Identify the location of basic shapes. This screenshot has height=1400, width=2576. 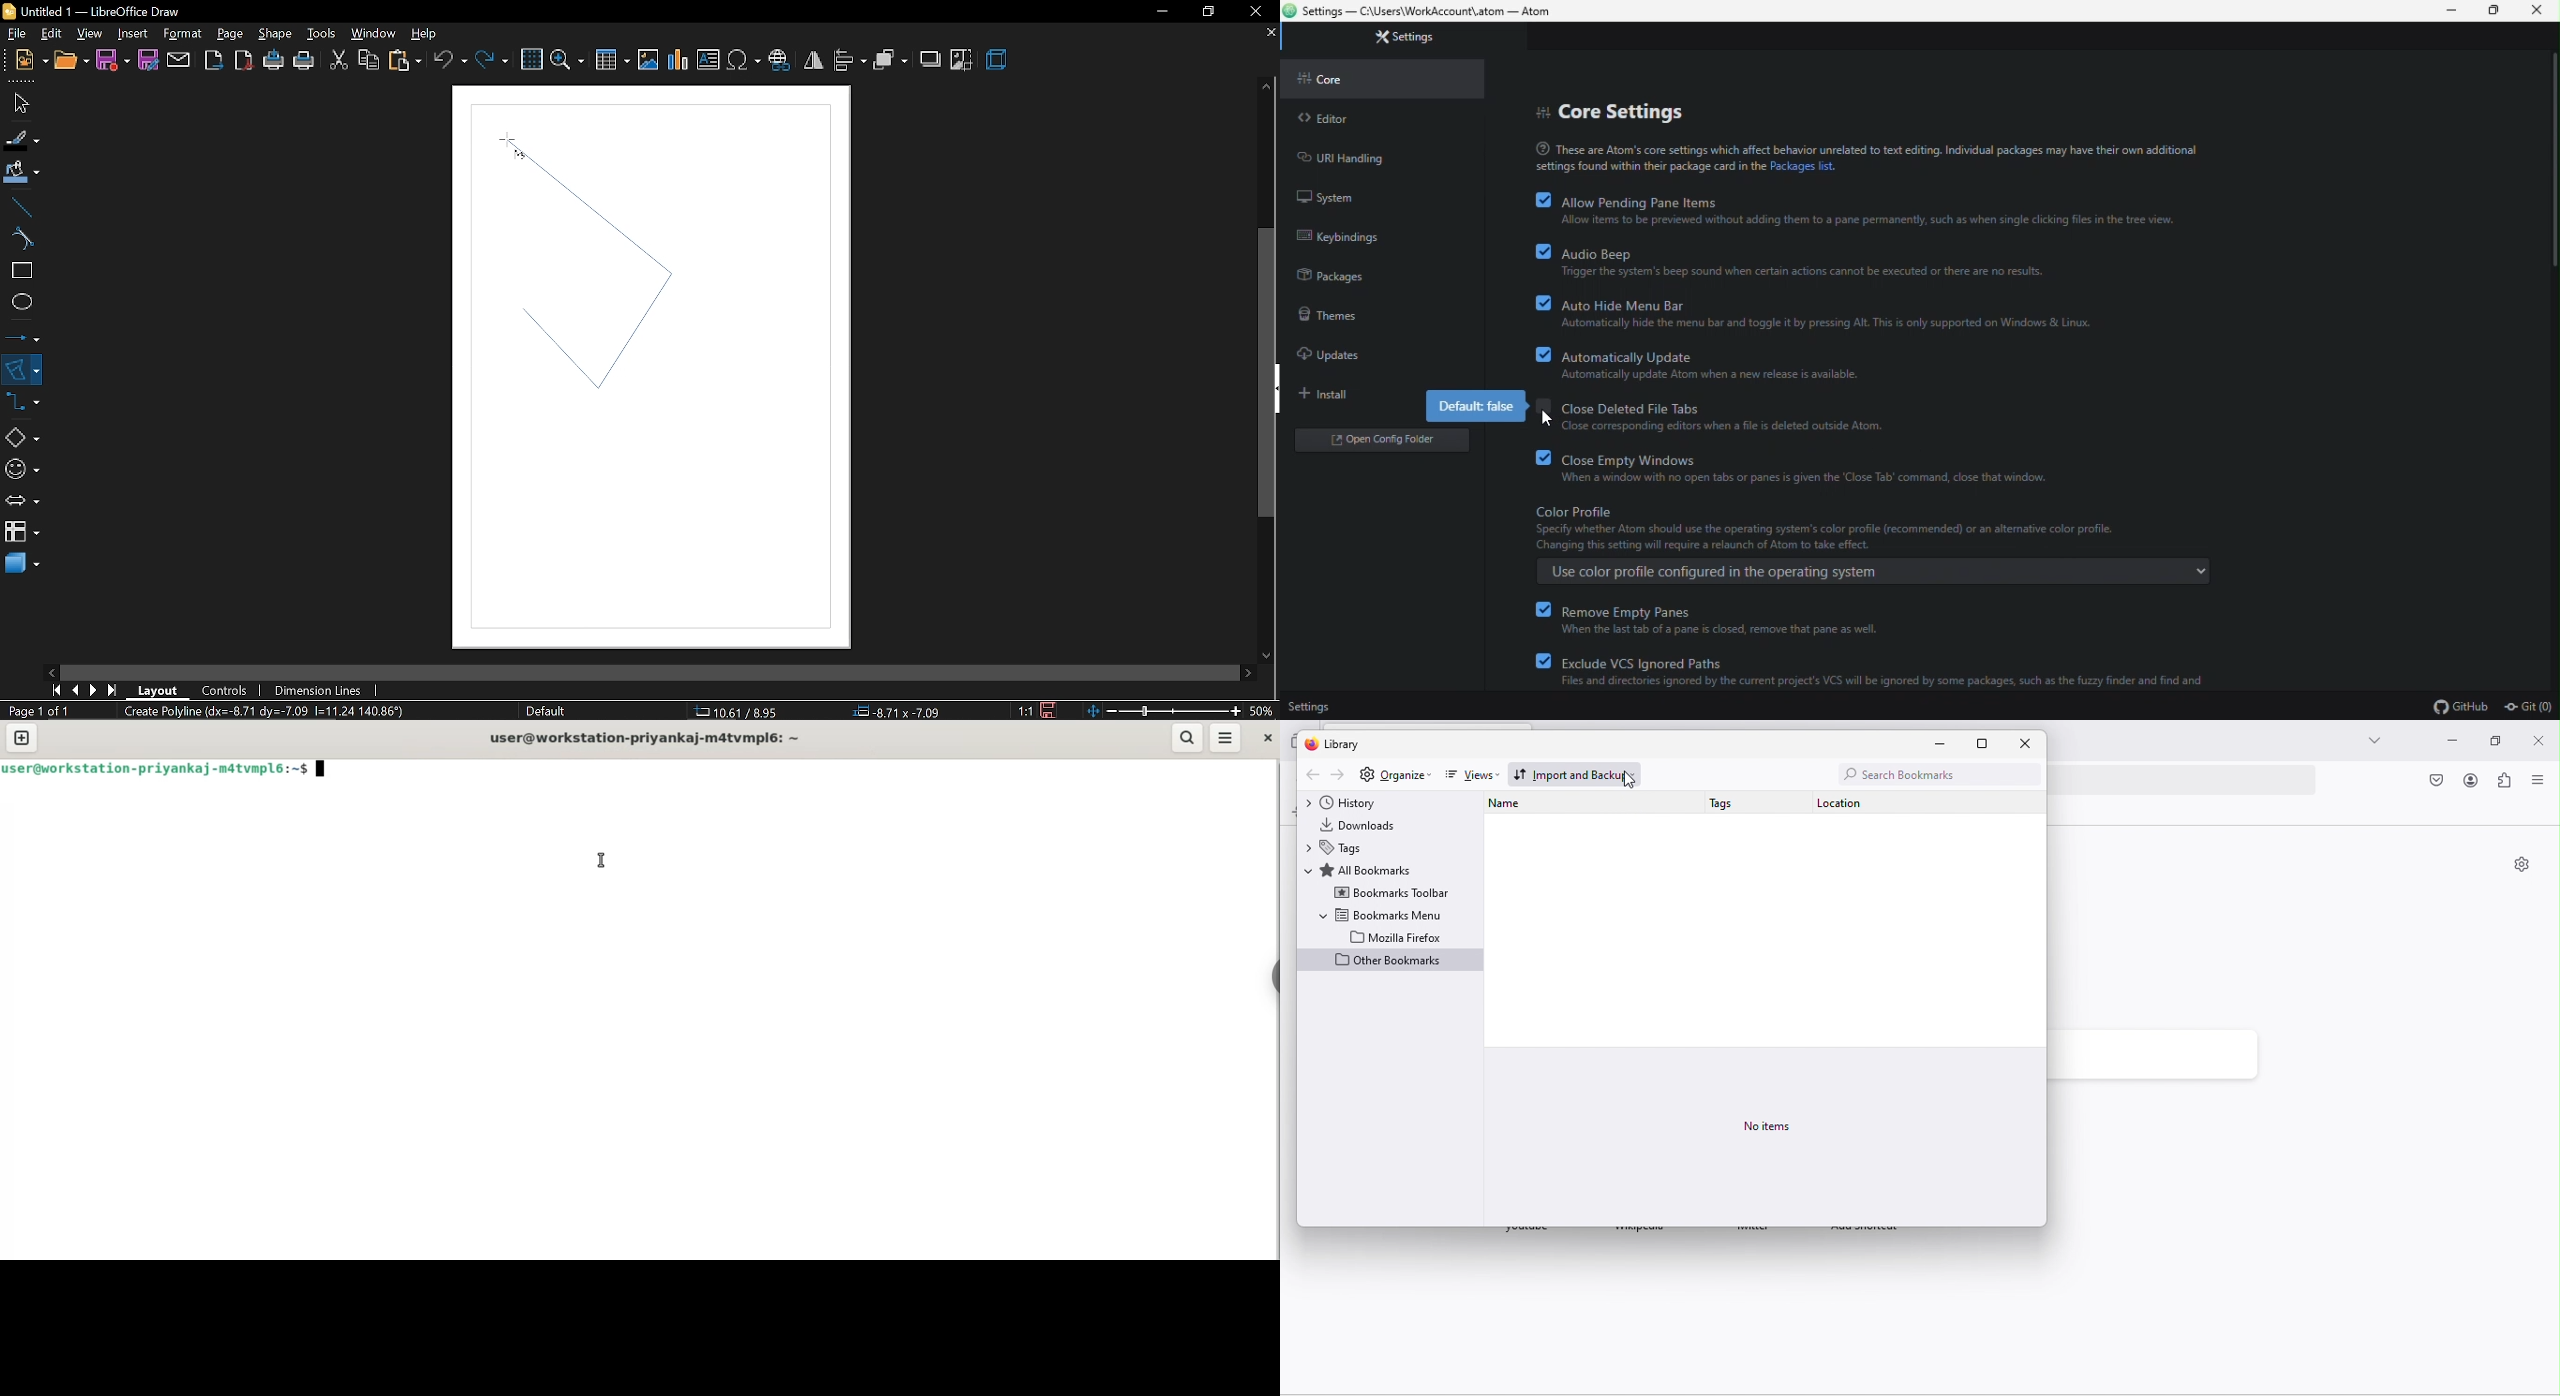
(21, 439).